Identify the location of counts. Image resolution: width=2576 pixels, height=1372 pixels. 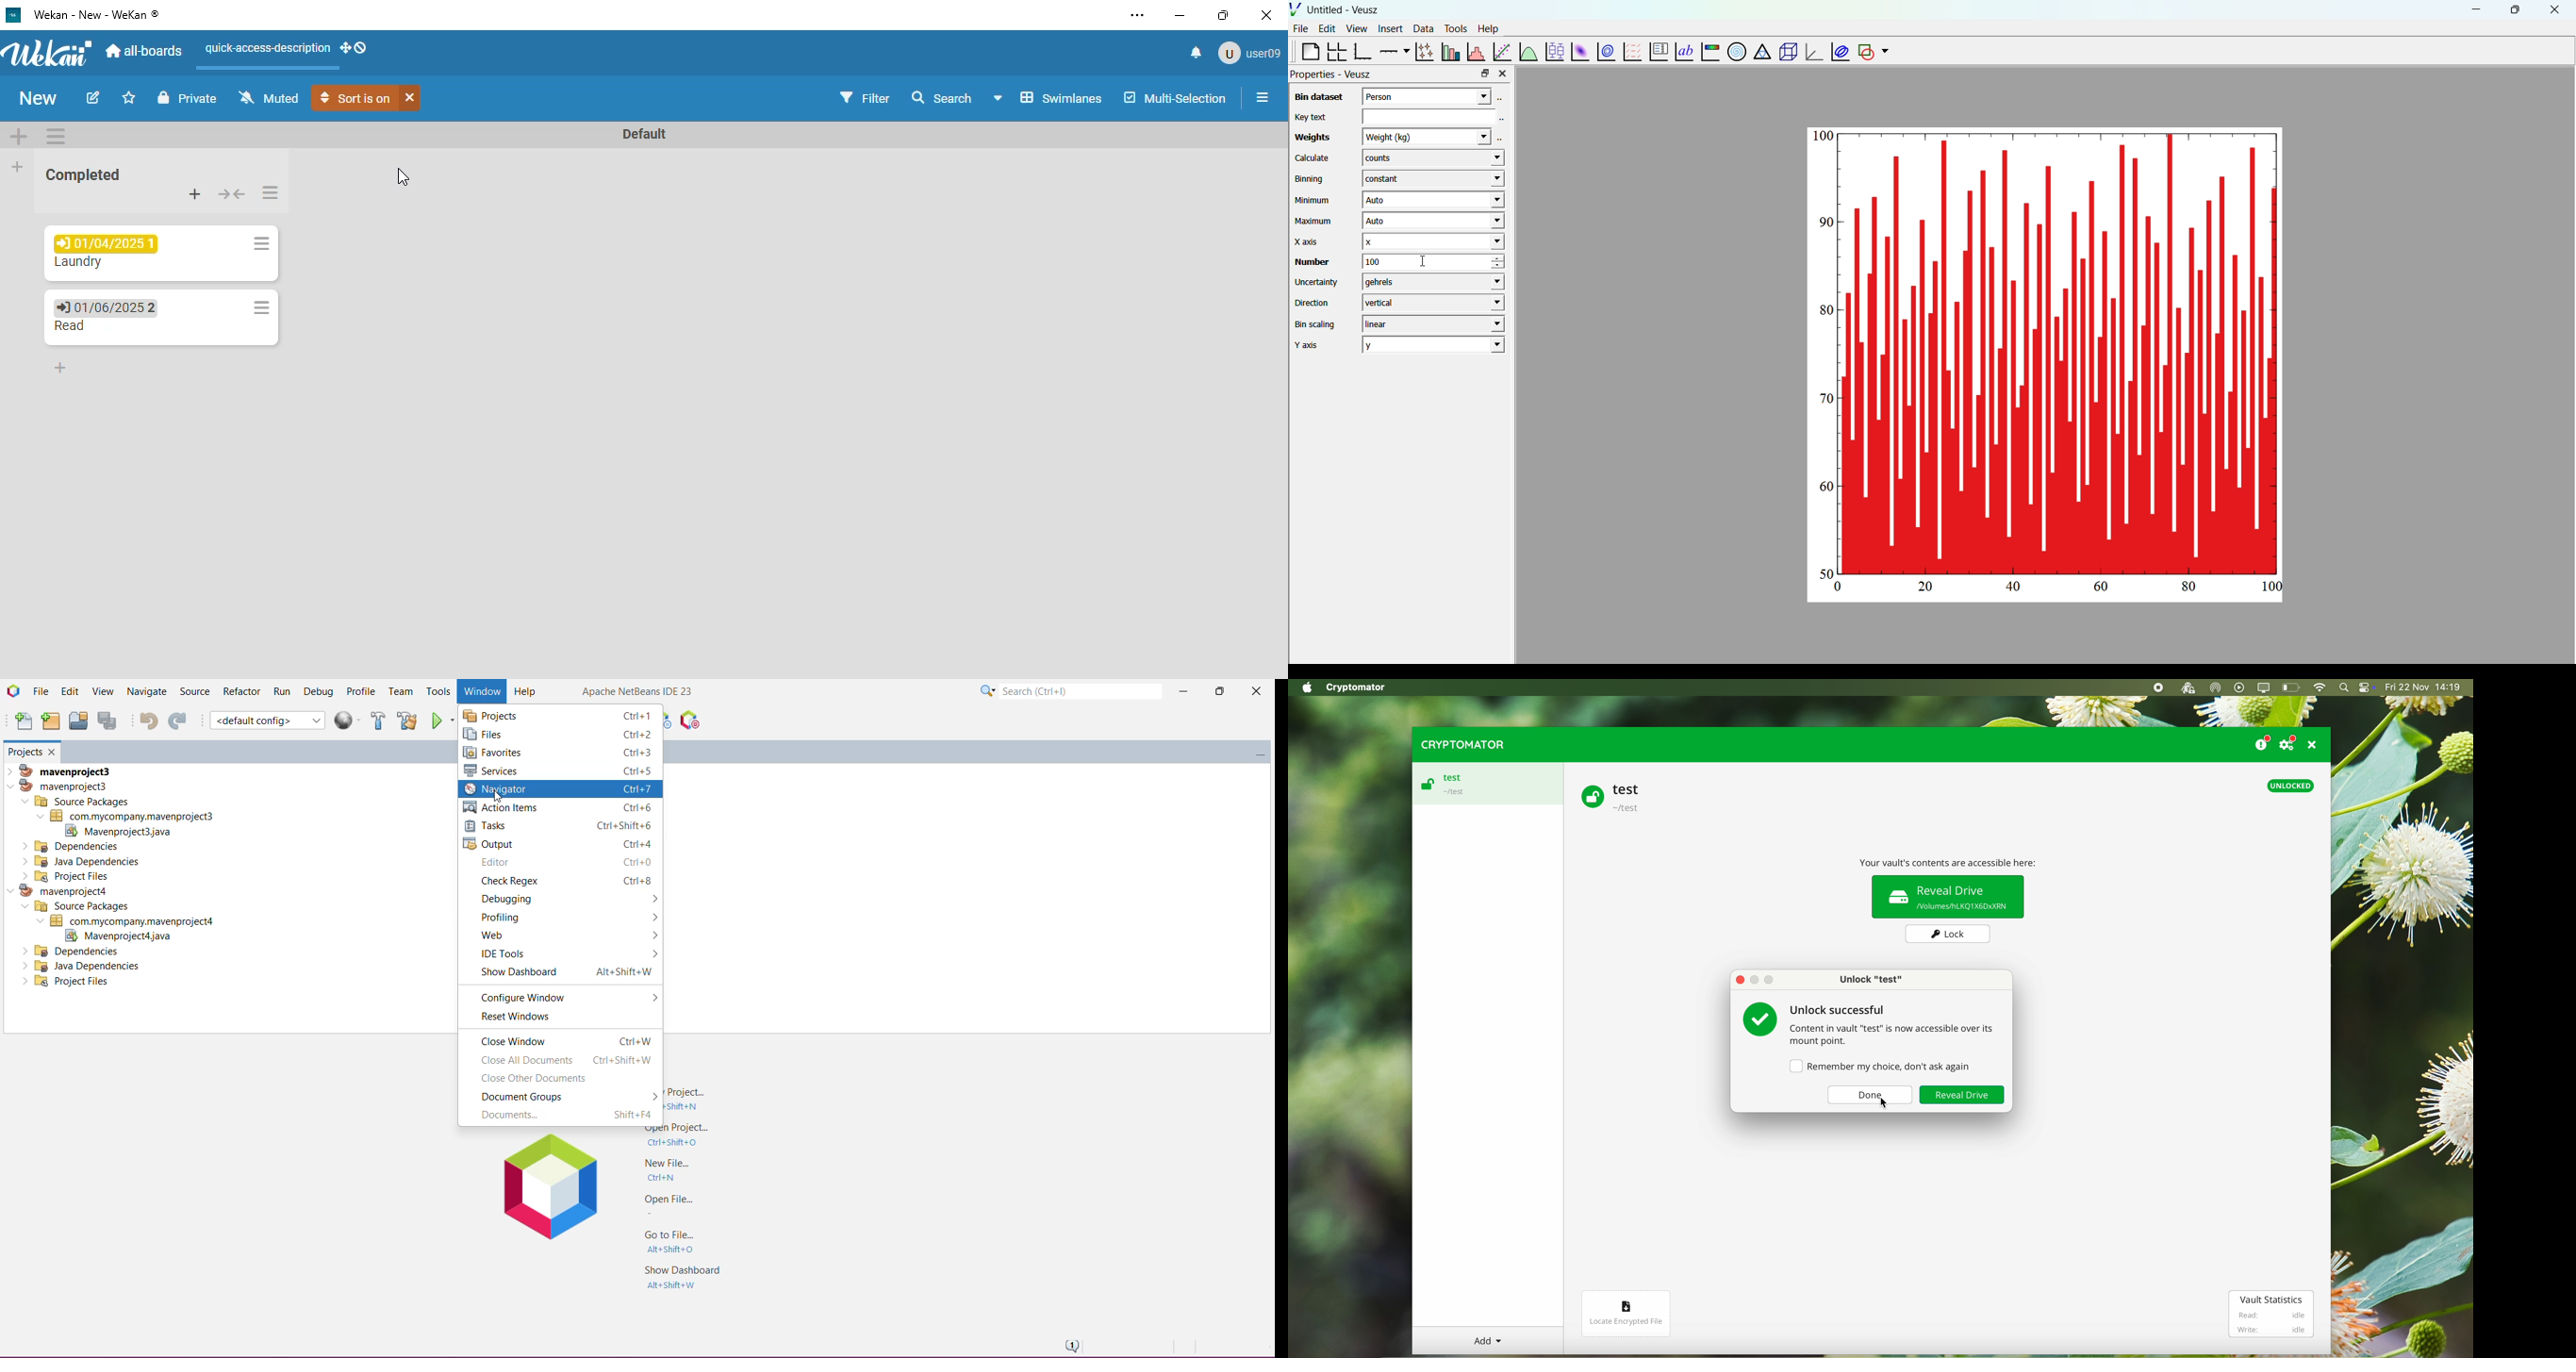
(1432, 159).